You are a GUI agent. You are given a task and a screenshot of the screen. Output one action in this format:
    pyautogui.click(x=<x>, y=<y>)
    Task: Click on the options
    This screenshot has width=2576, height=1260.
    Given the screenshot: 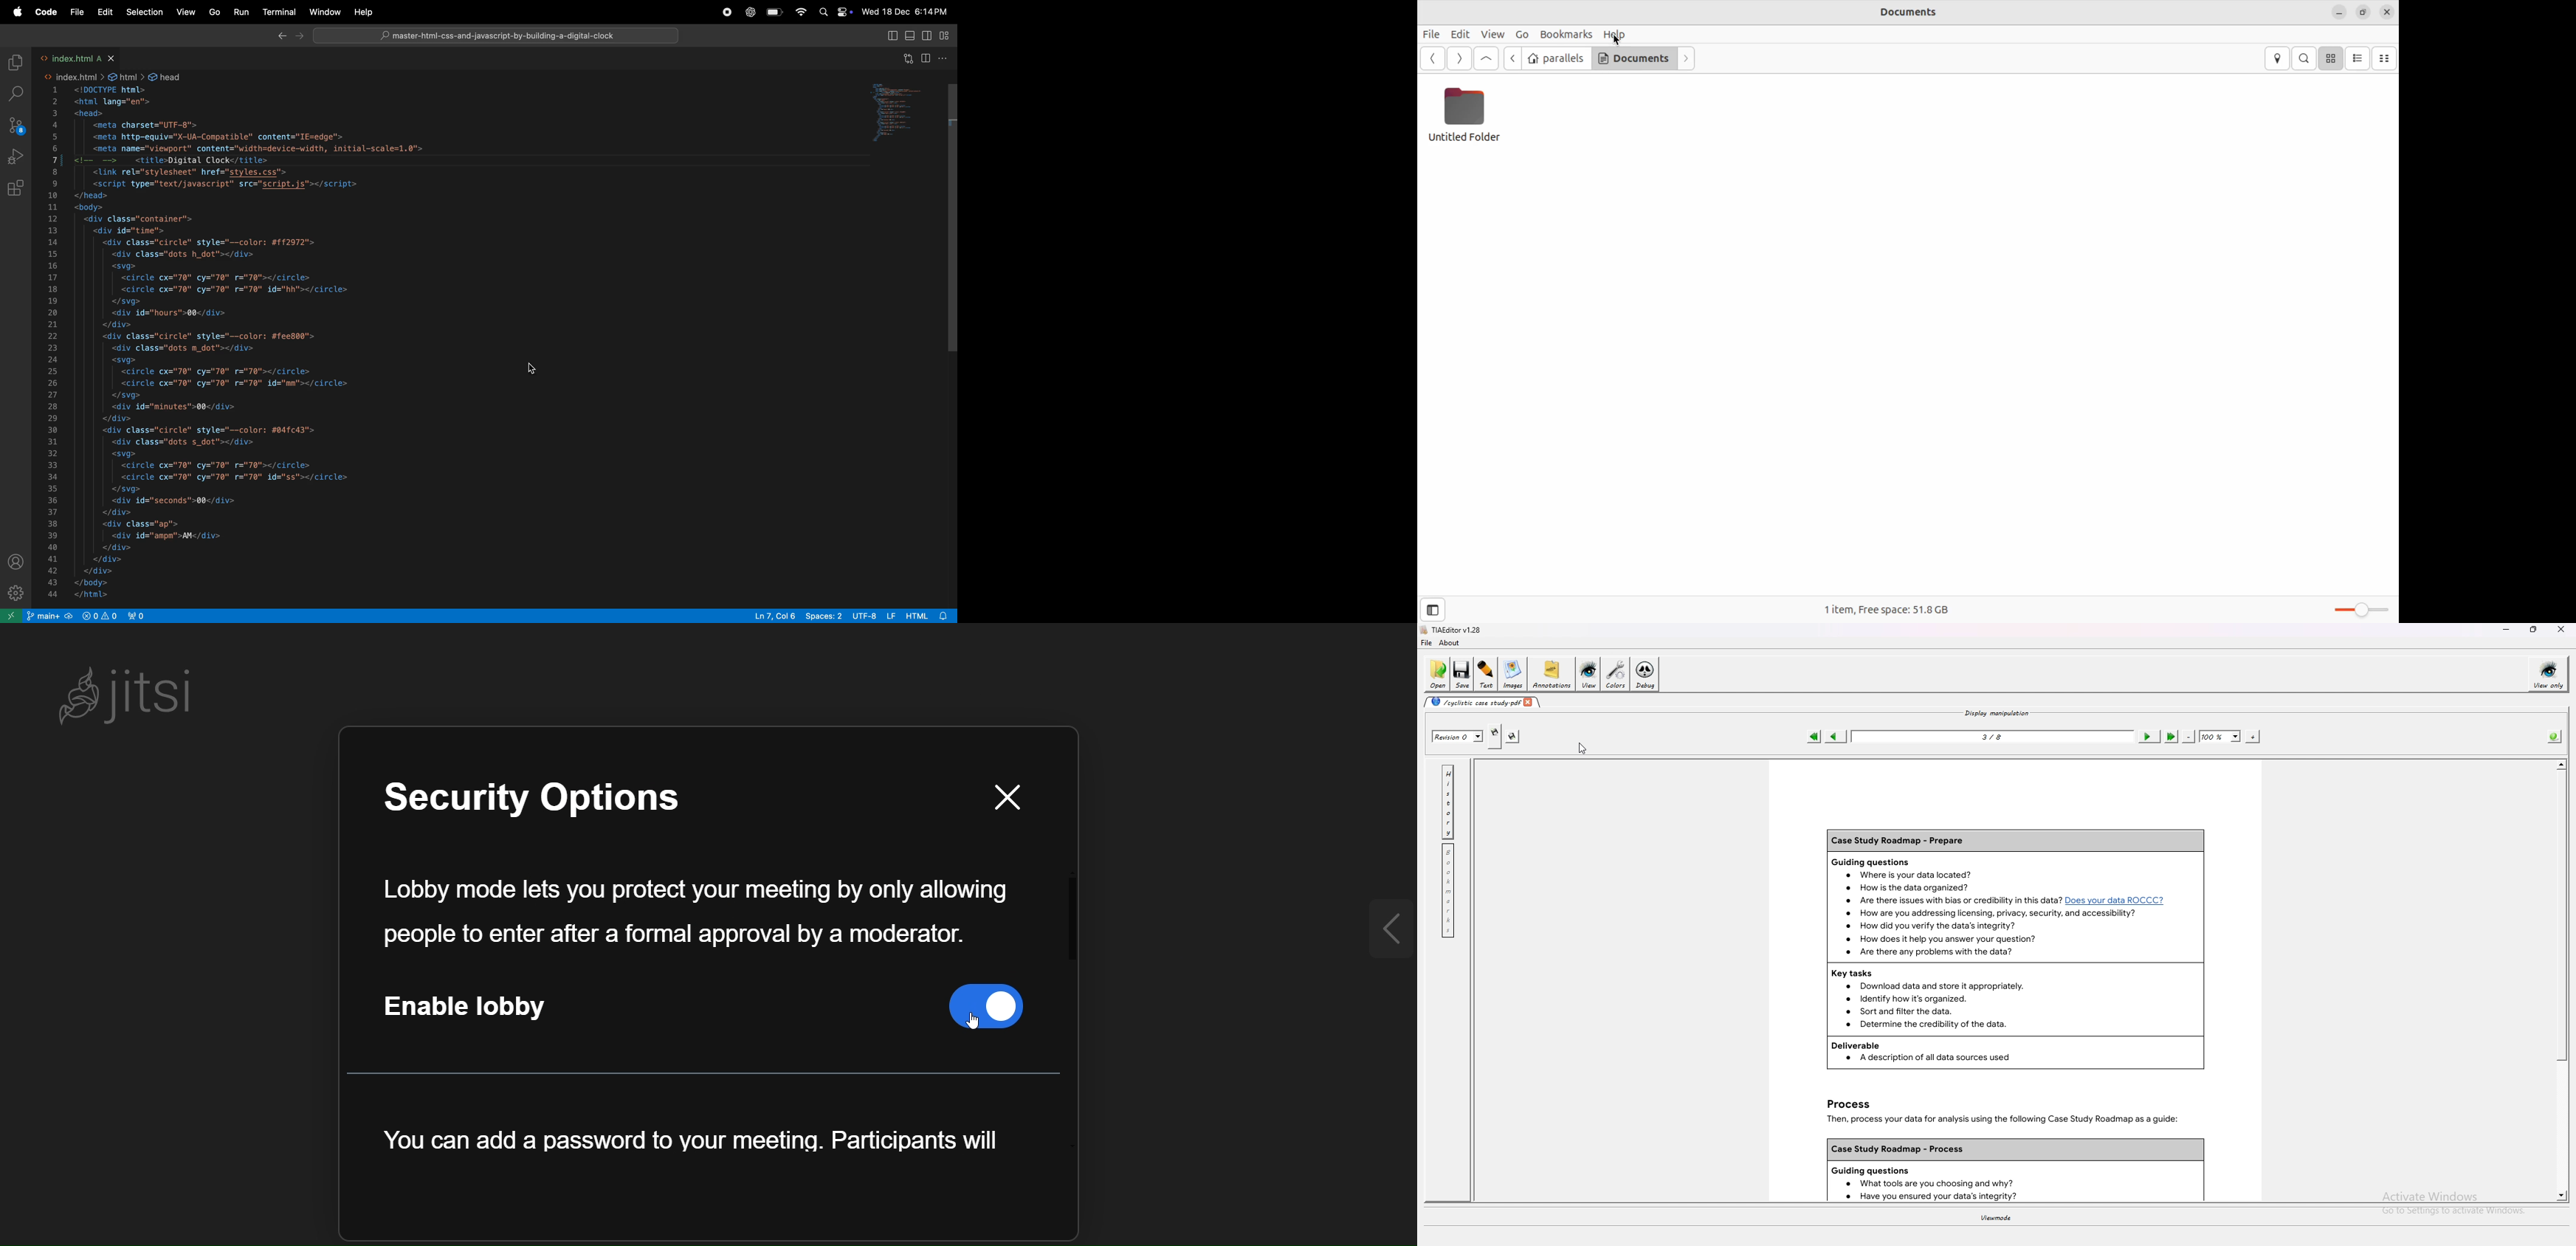 What is the action you would take?
    pyautogui.click(x=945, y=57)
    